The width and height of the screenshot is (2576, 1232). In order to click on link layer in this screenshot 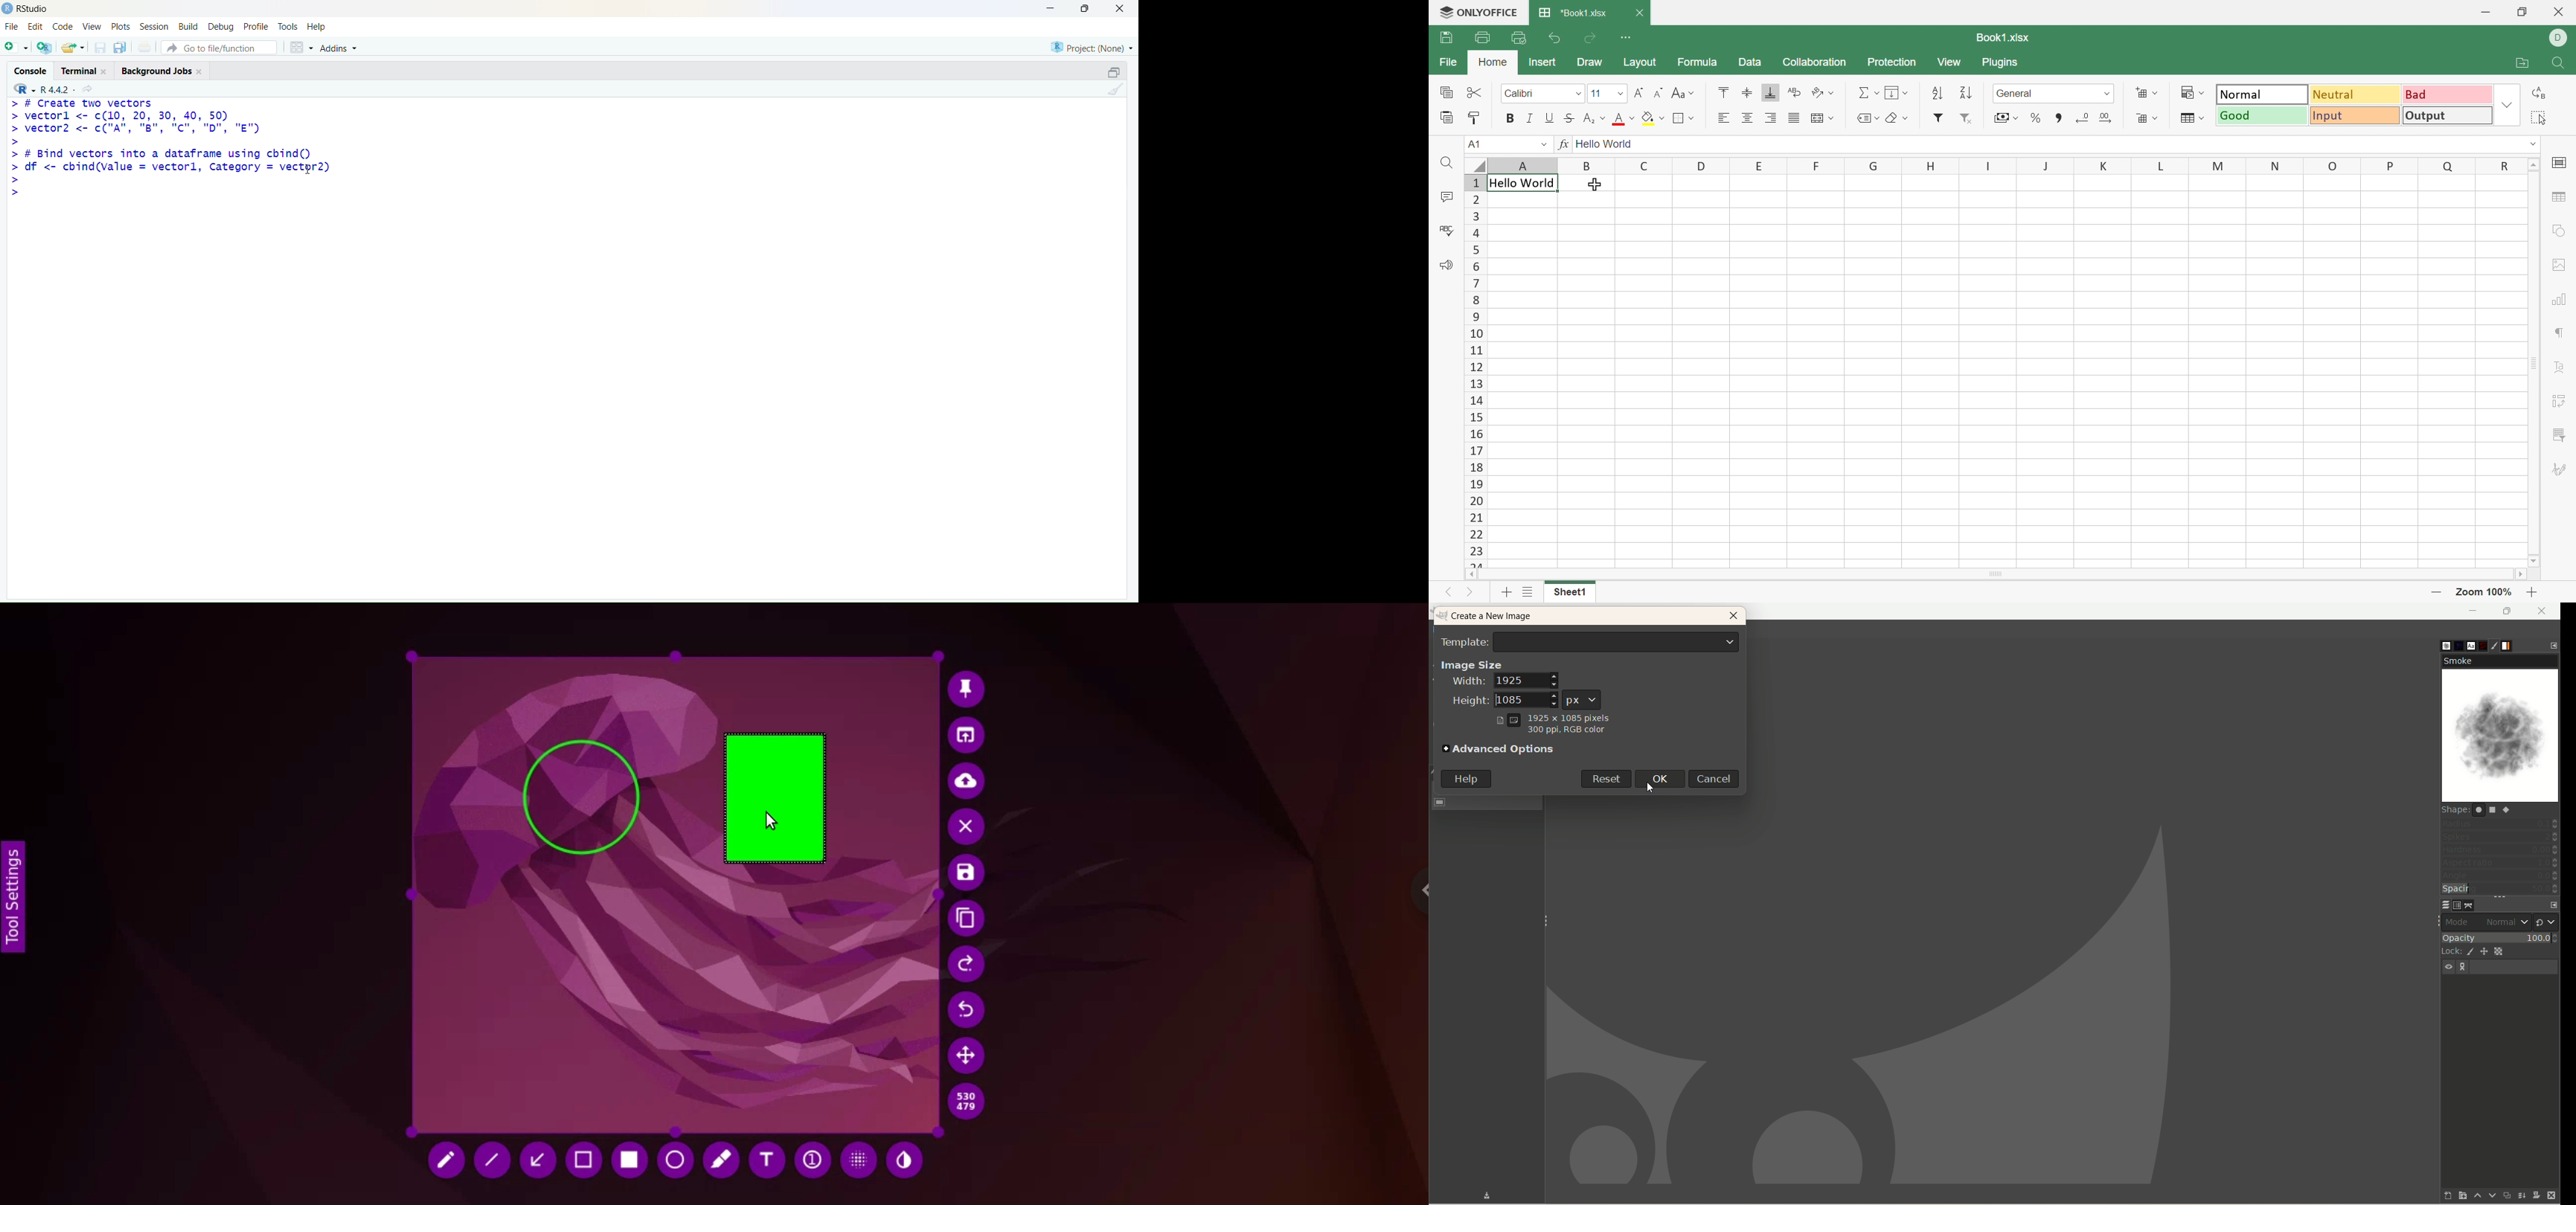, I will do `click(2464, 967)`.